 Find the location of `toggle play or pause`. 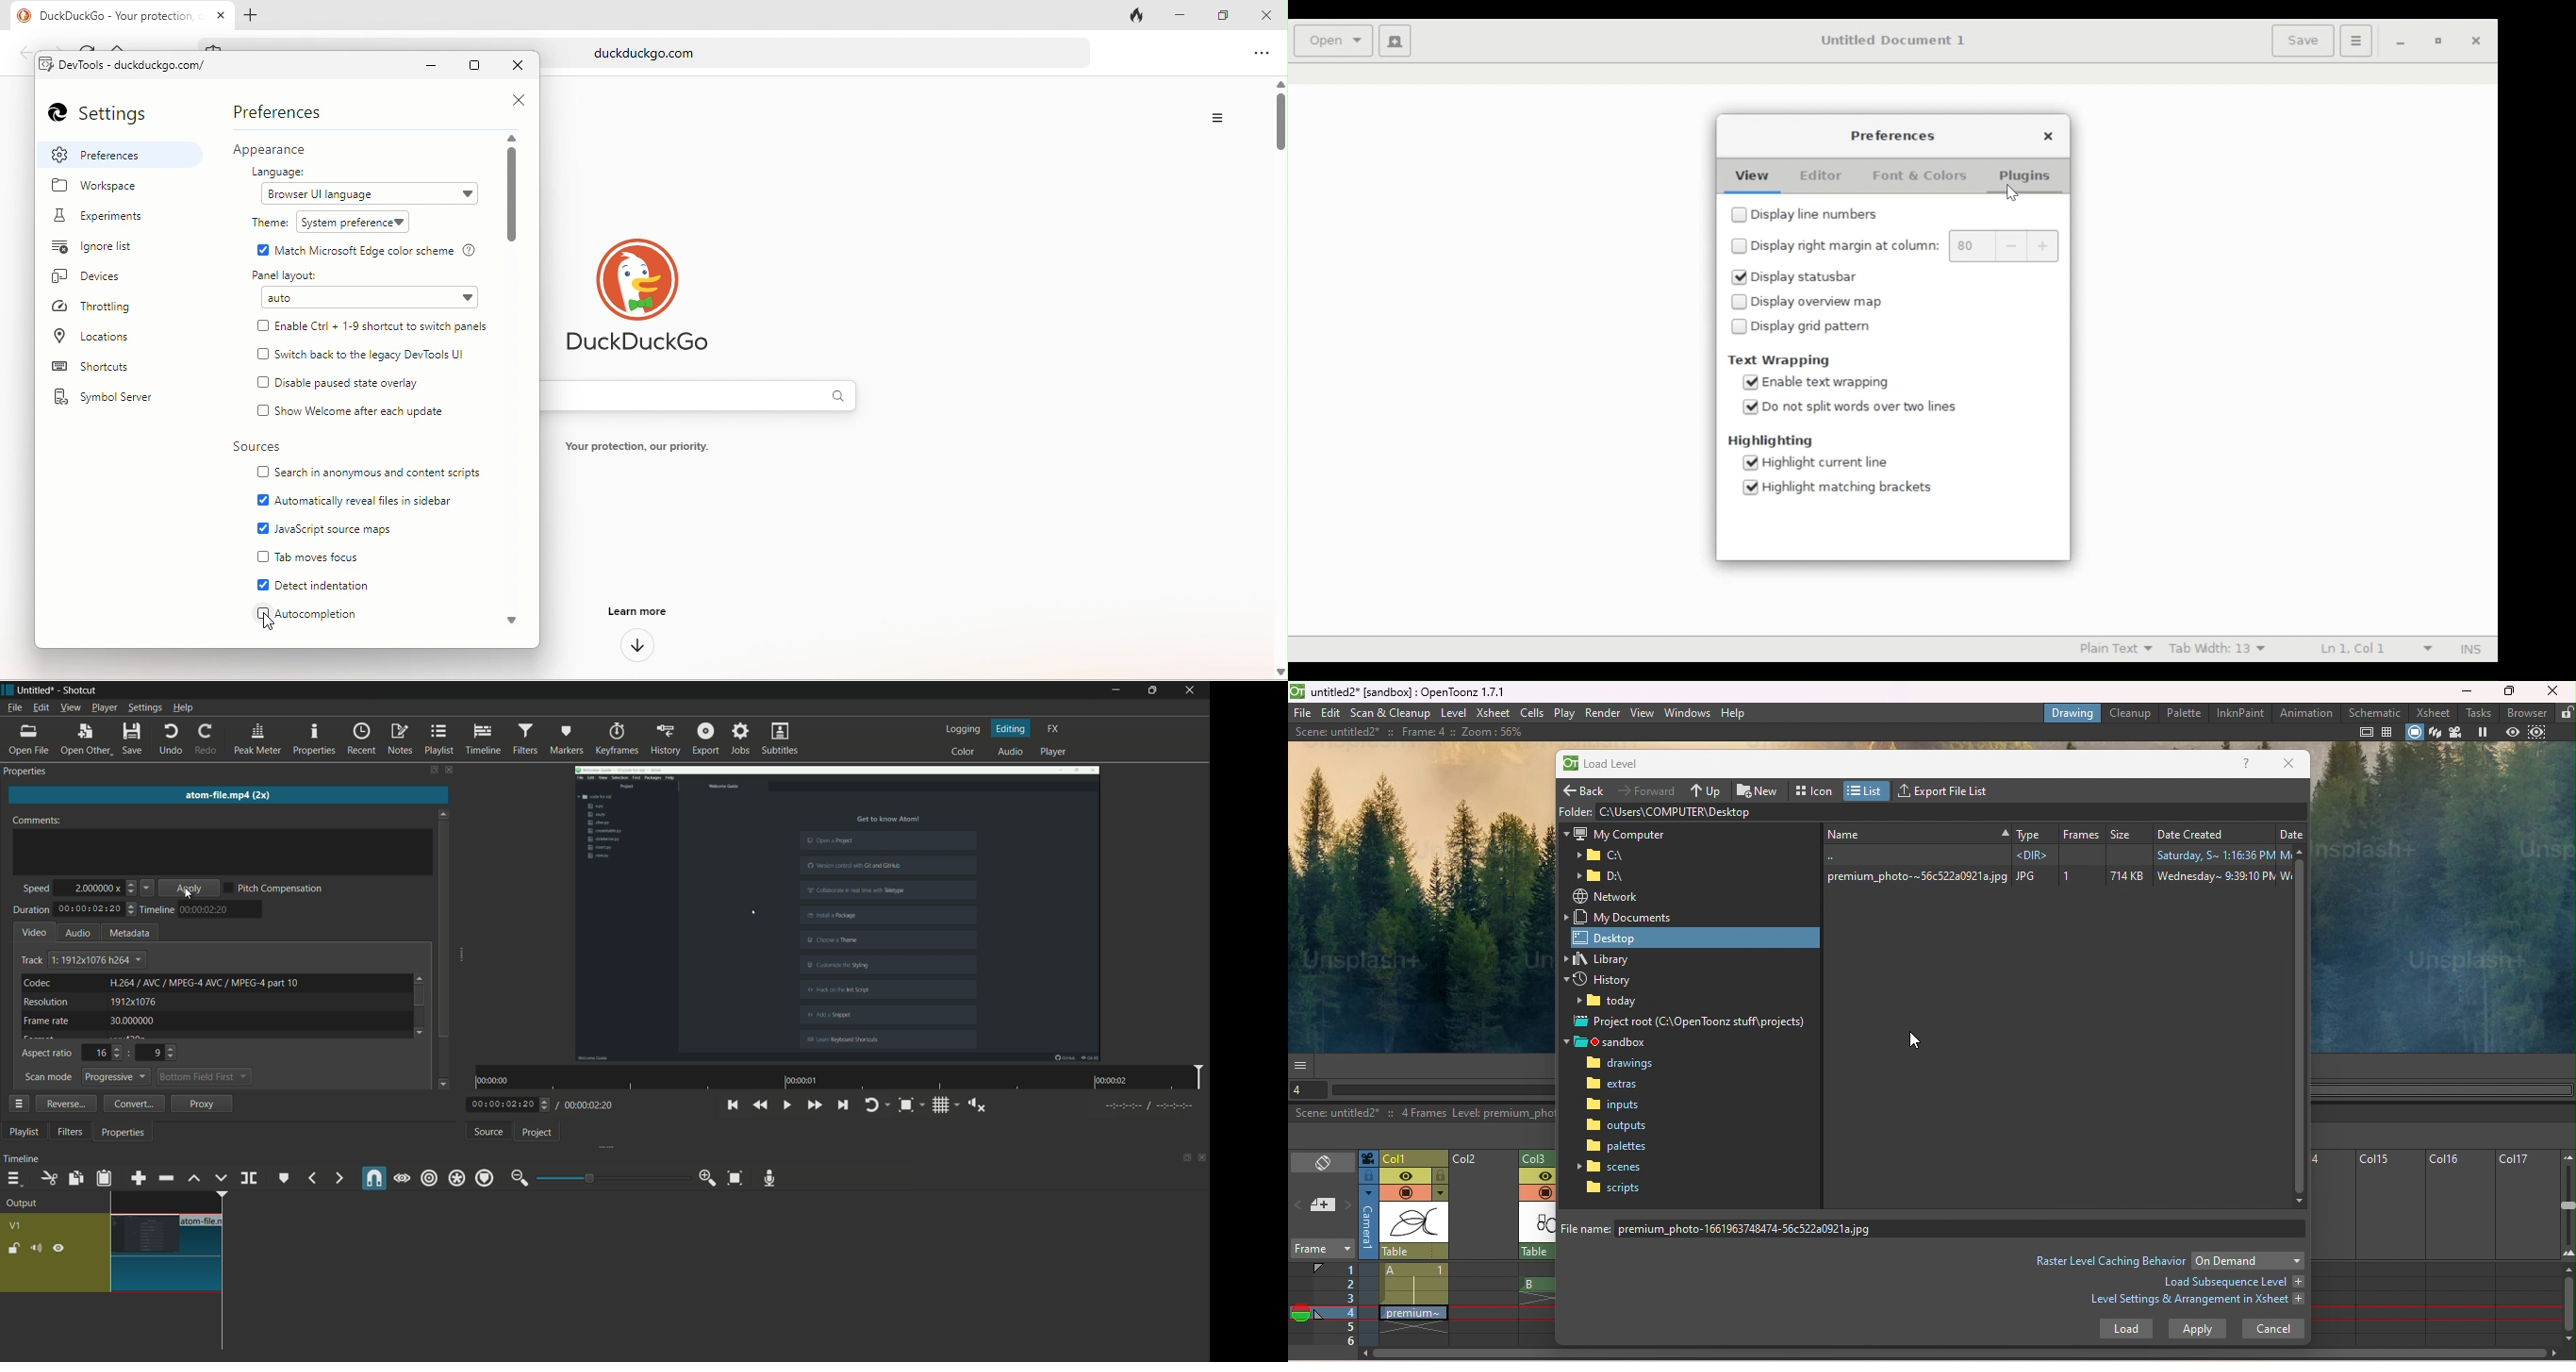

toggle play or pause is located at coordinates (785, 1105).